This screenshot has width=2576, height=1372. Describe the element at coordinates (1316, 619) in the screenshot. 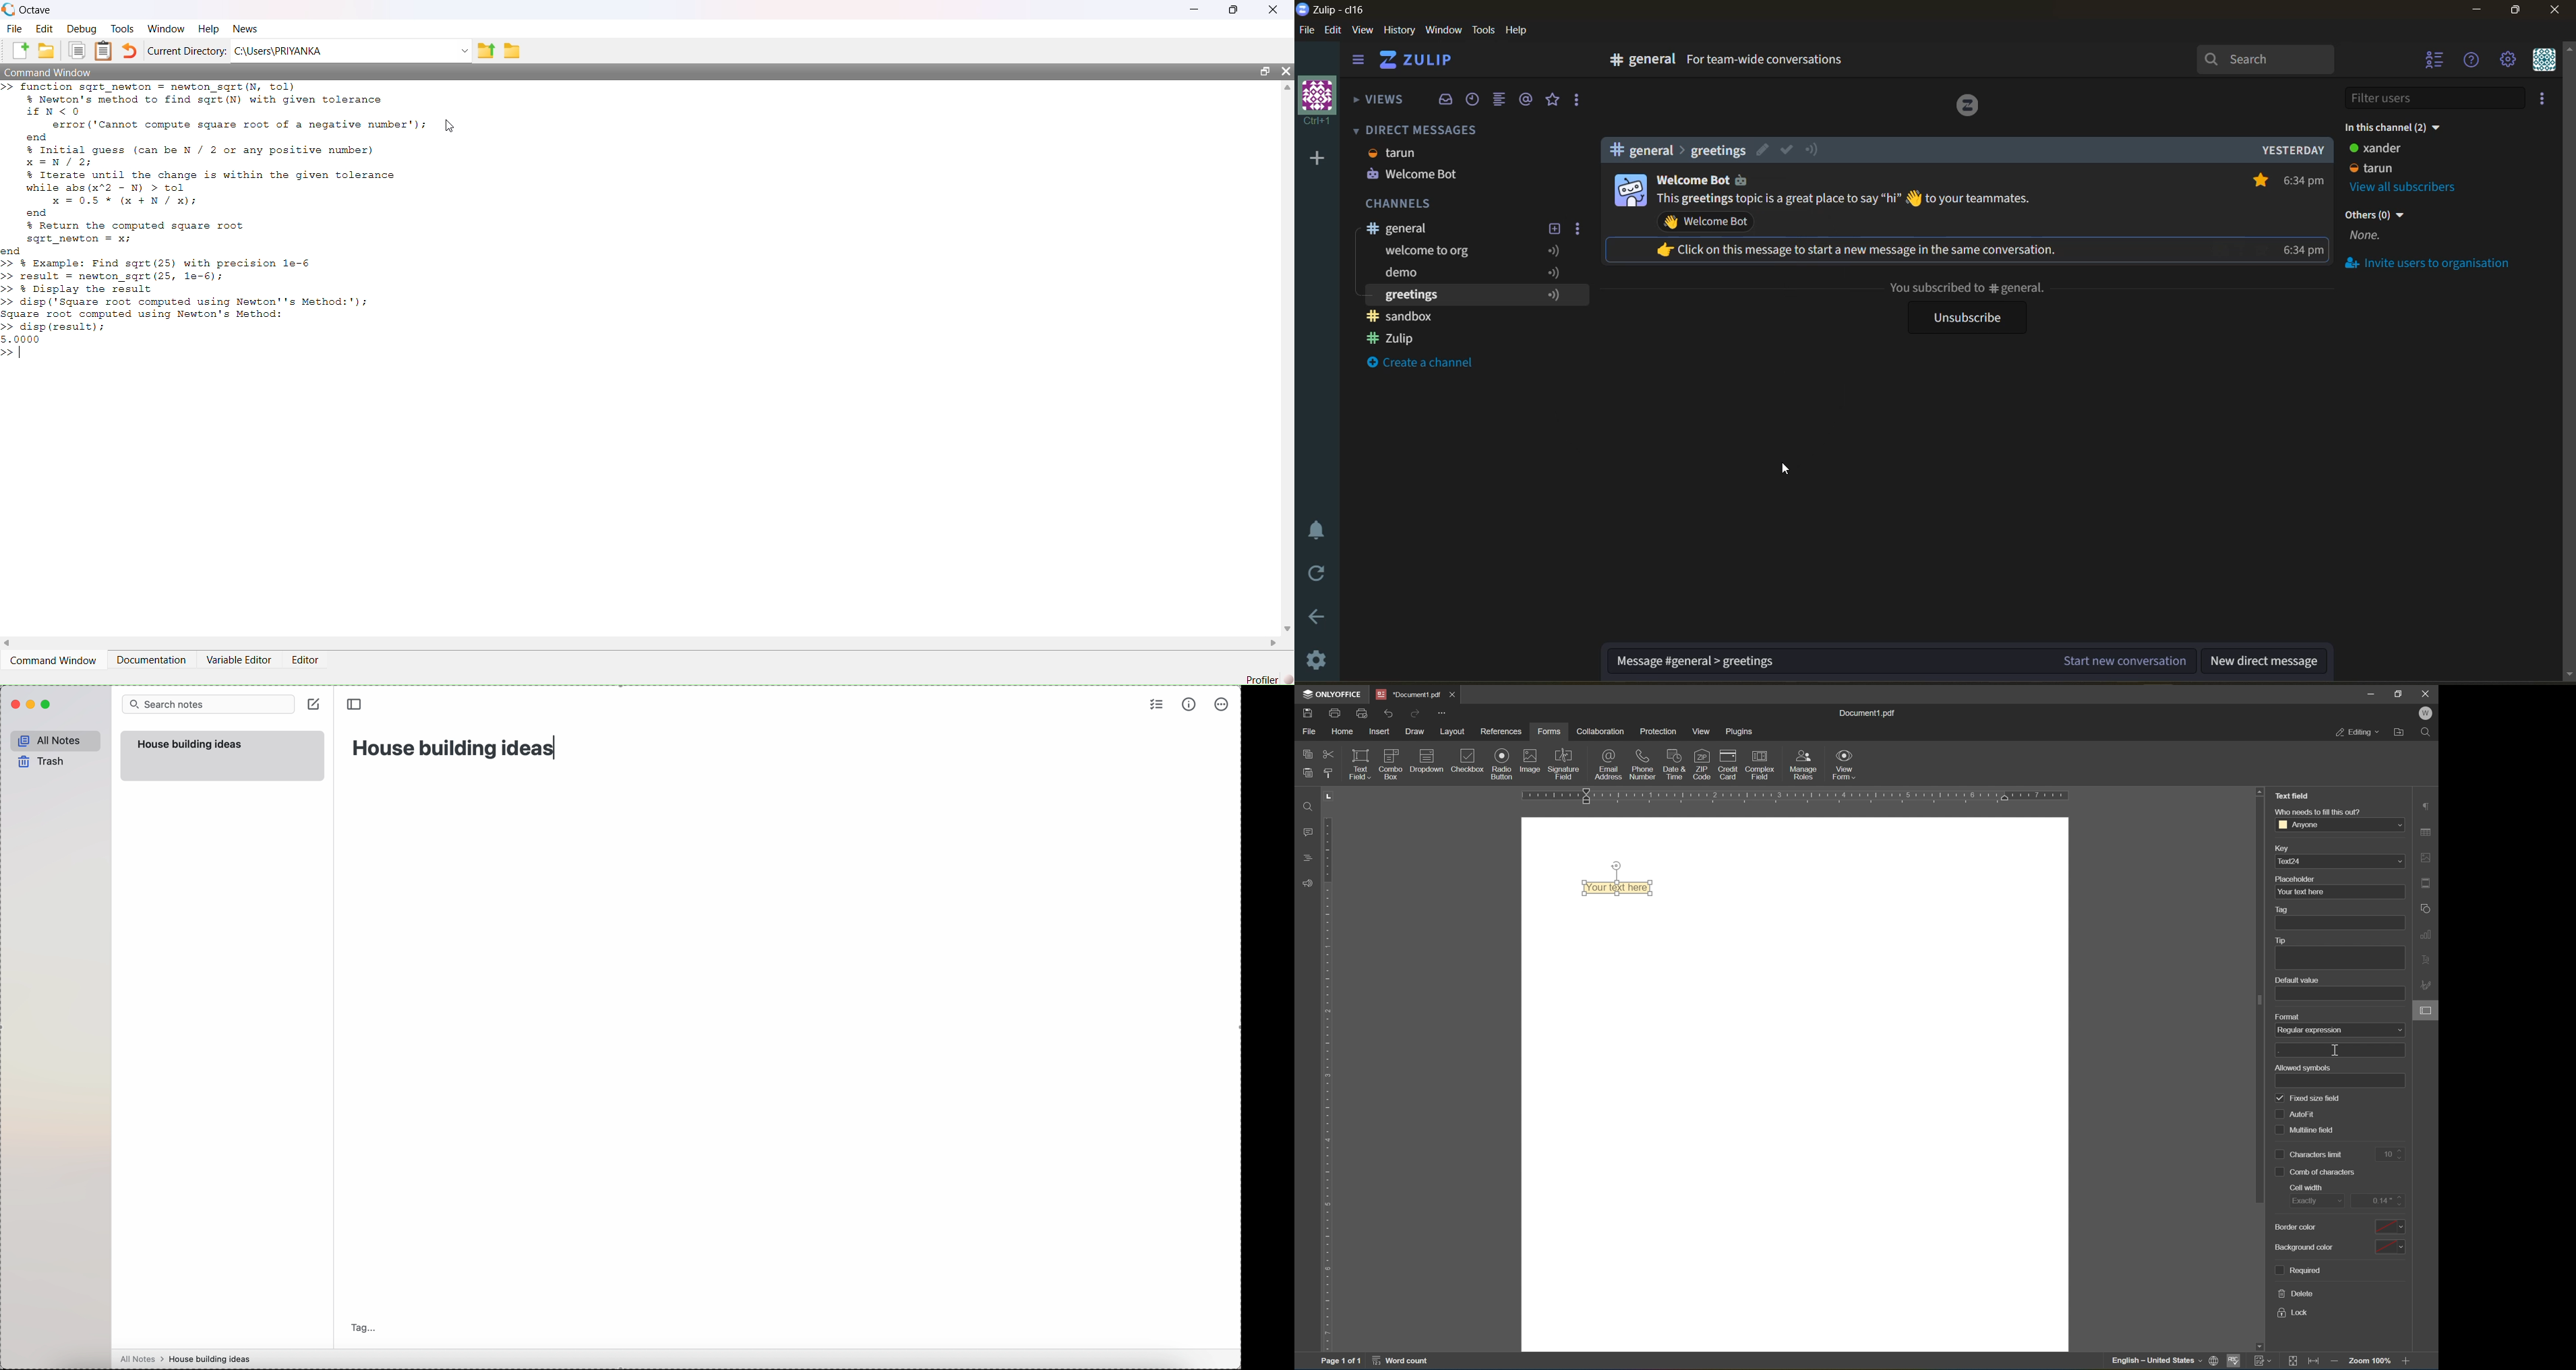

I see `go back` at that location.